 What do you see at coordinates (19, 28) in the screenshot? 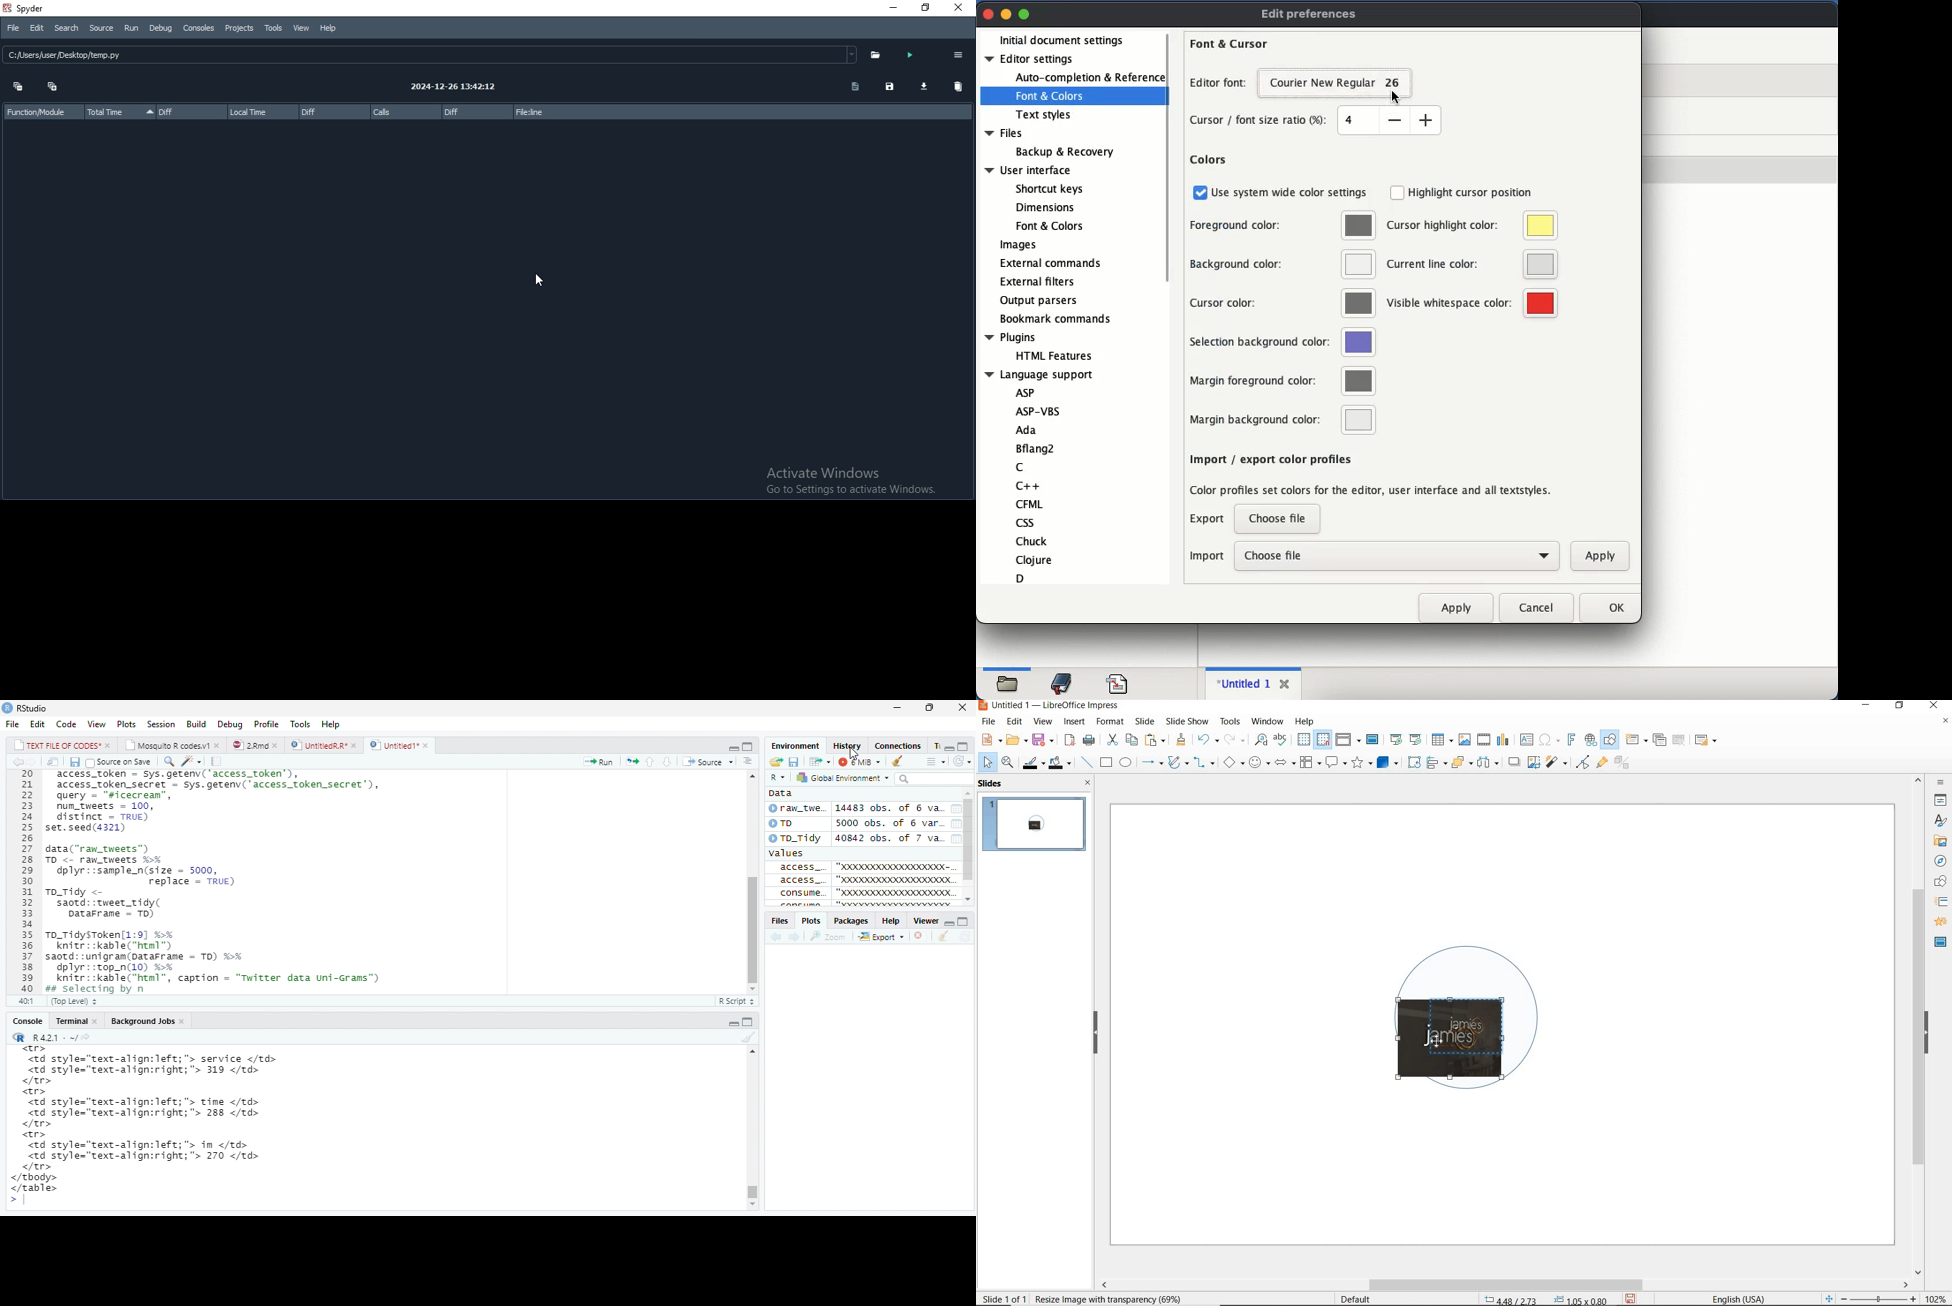
I see `File` at bounding box center [19, 28].